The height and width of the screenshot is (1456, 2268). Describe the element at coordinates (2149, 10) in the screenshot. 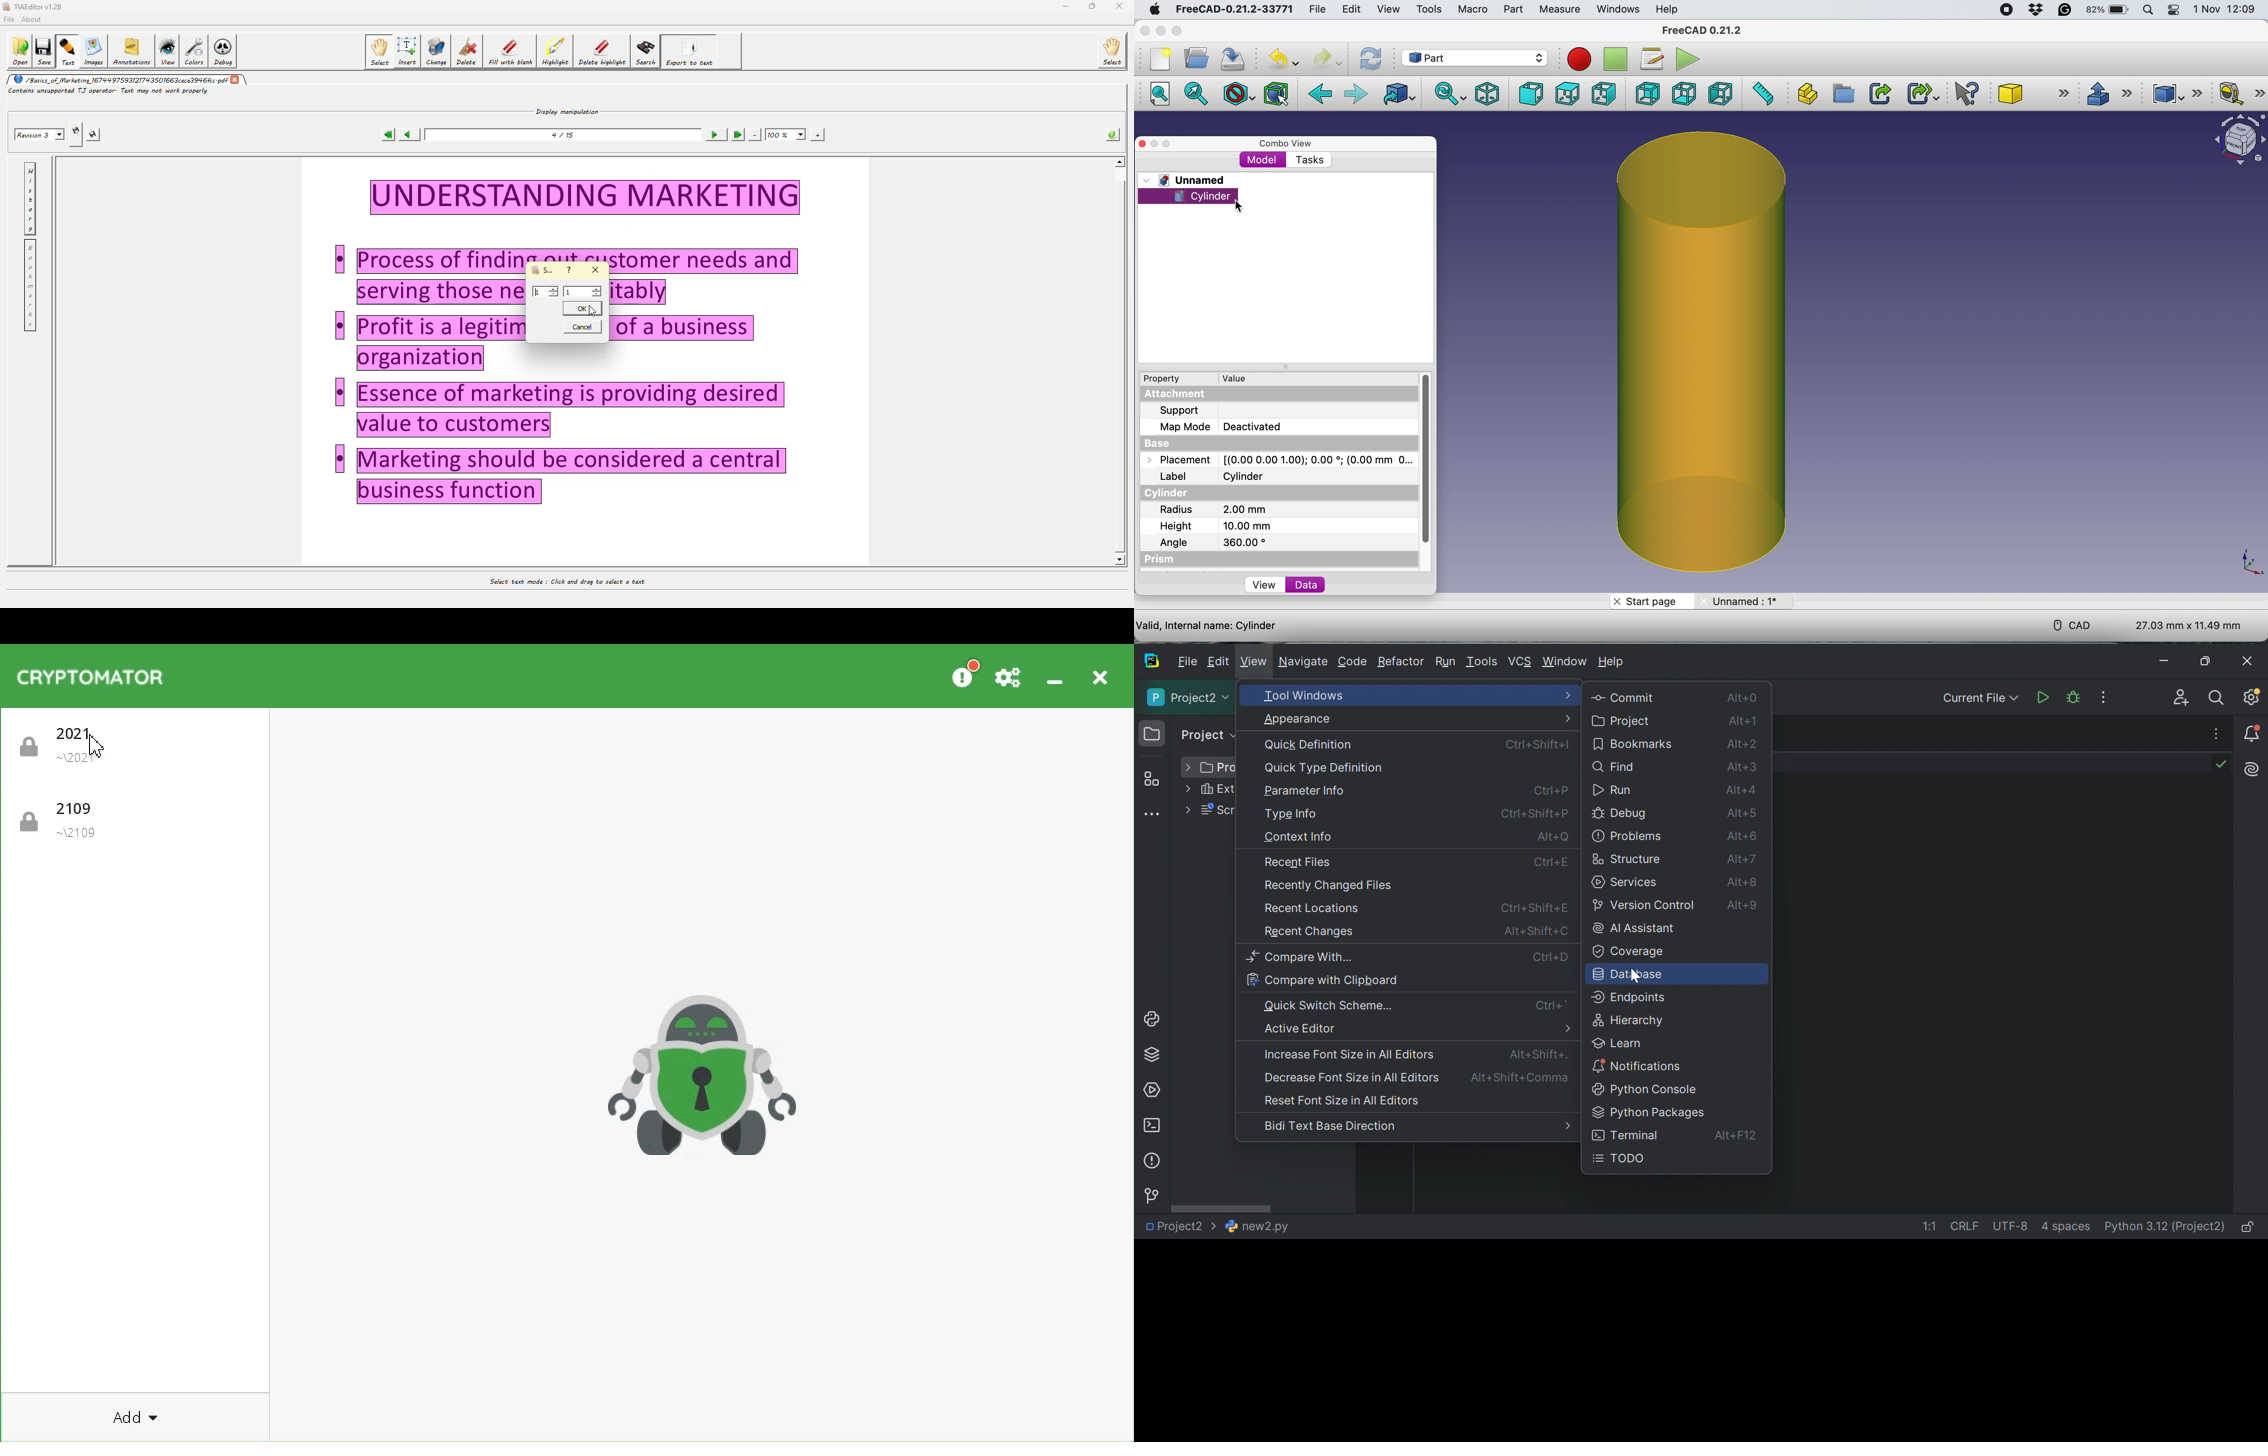

I see `spotlight search` at that location.